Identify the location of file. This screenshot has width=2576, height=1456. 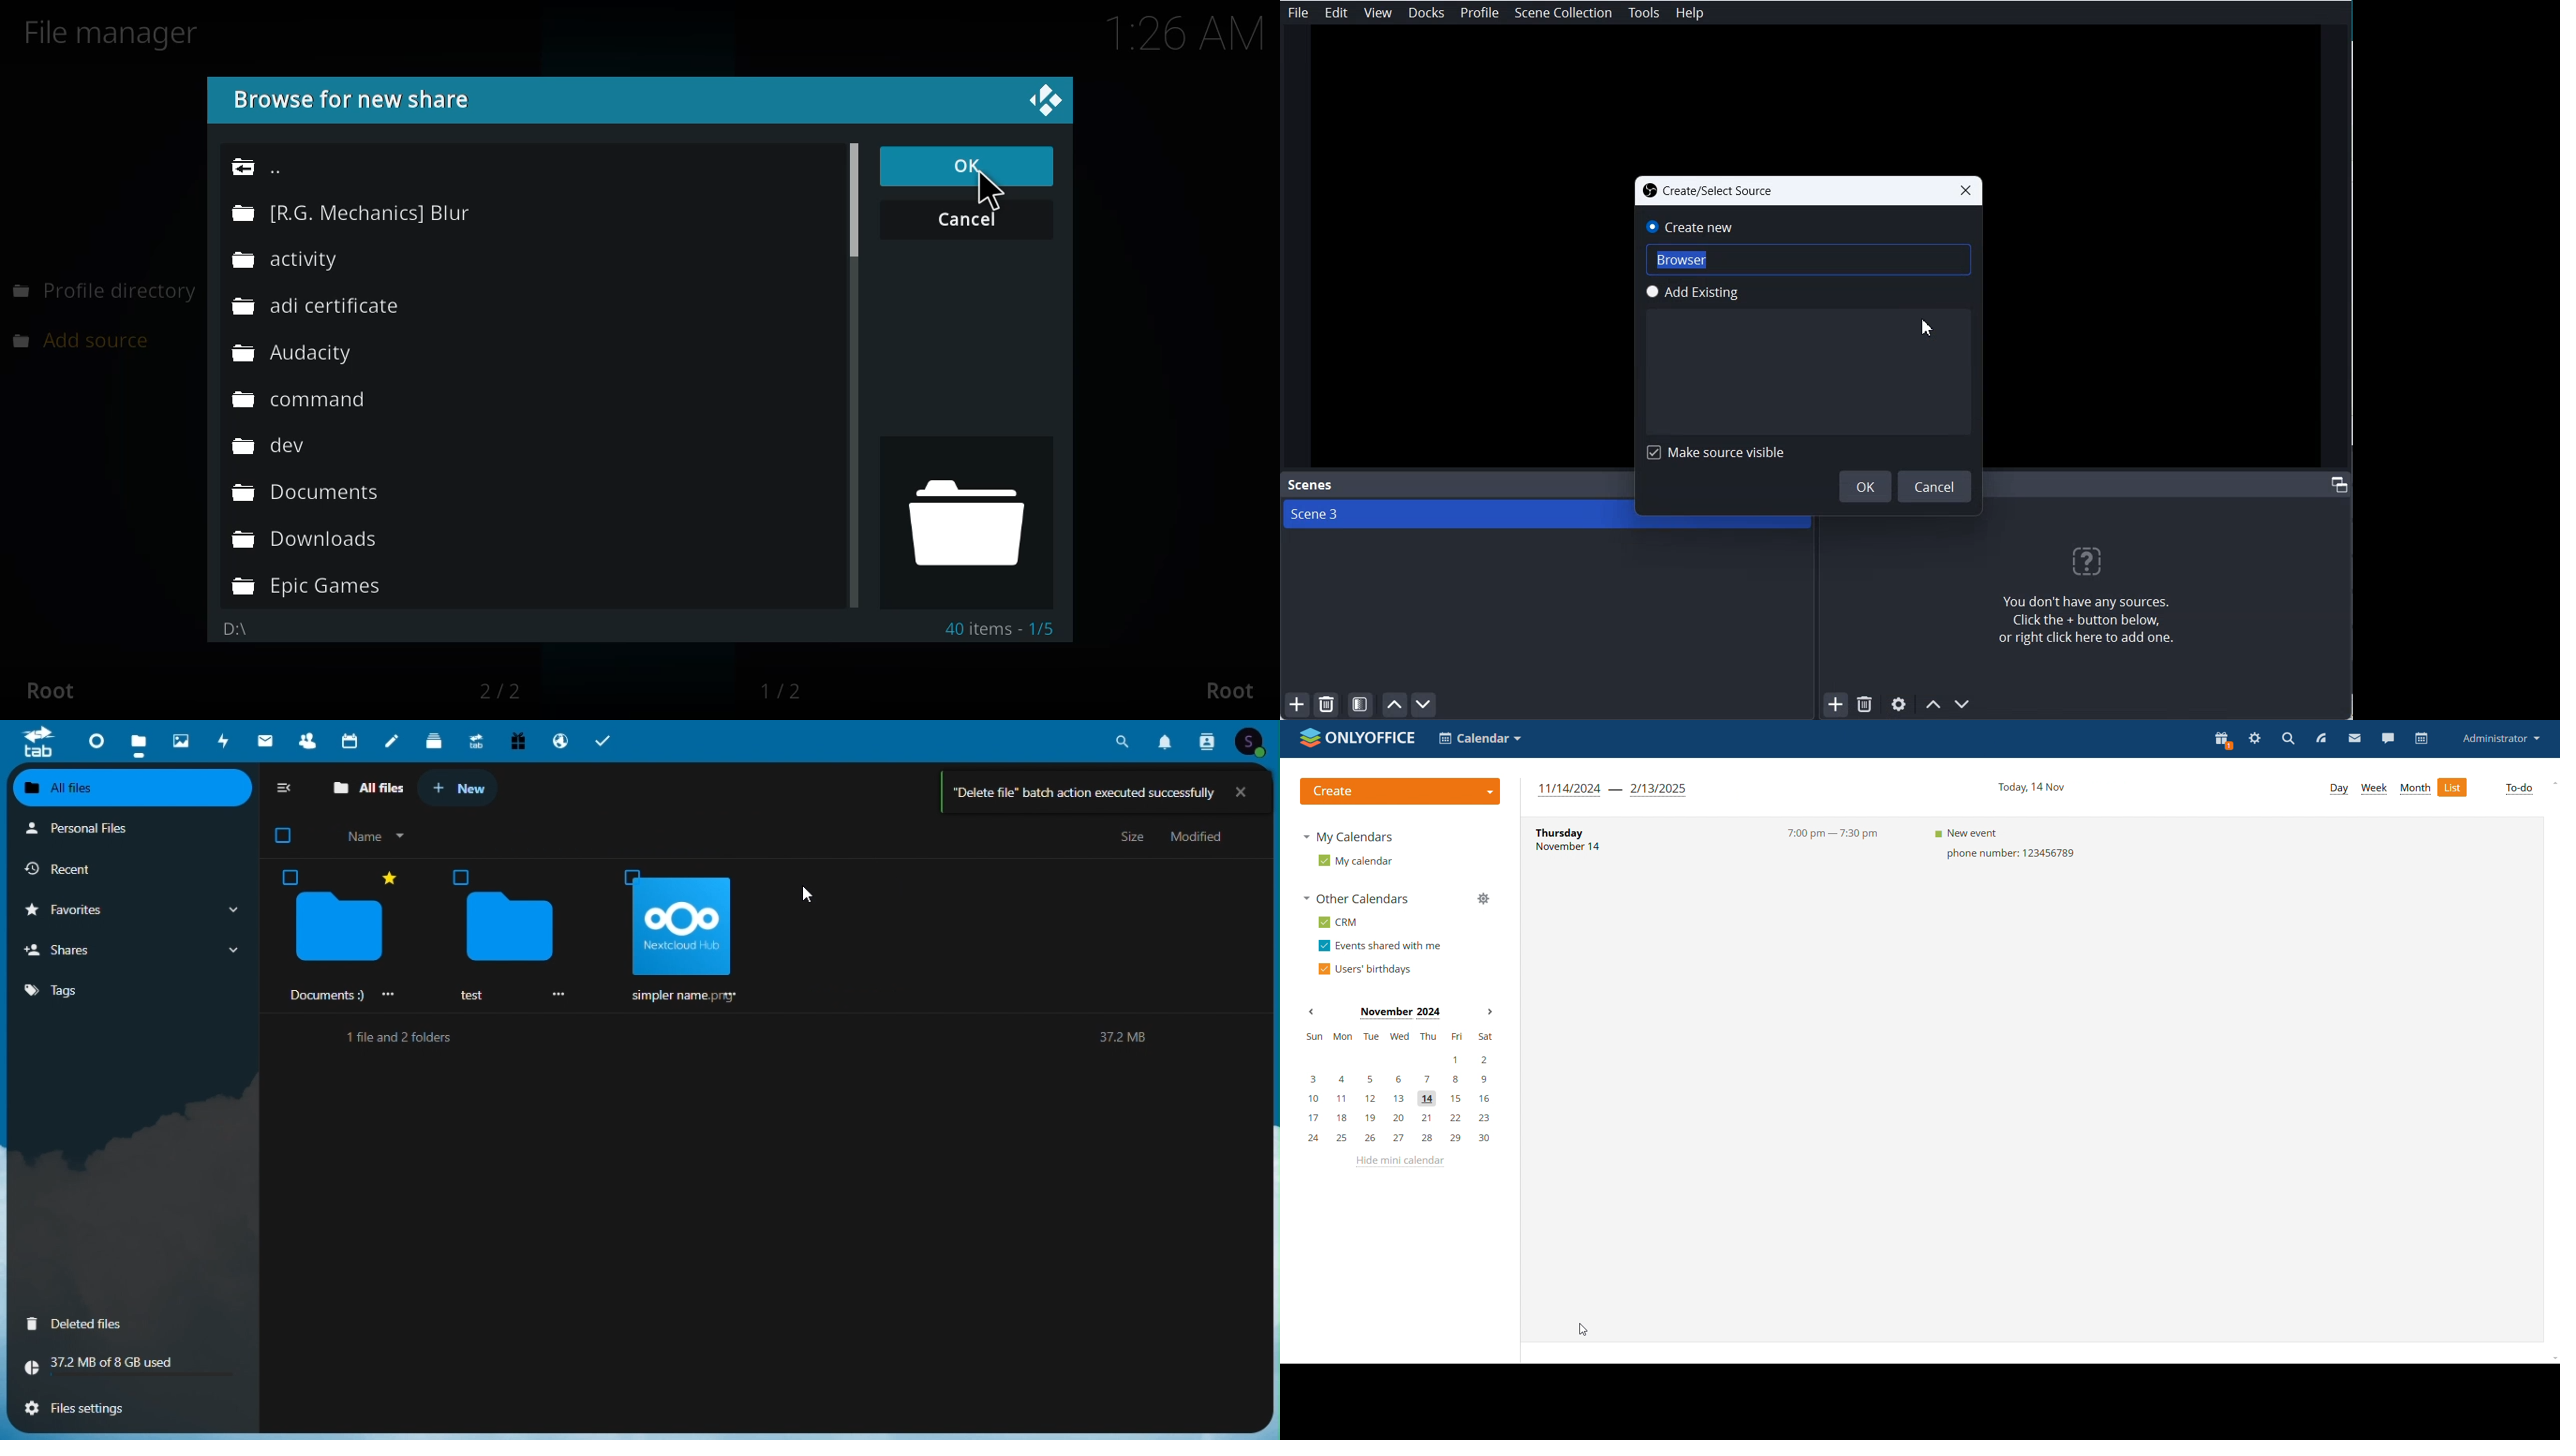
(302, 260).